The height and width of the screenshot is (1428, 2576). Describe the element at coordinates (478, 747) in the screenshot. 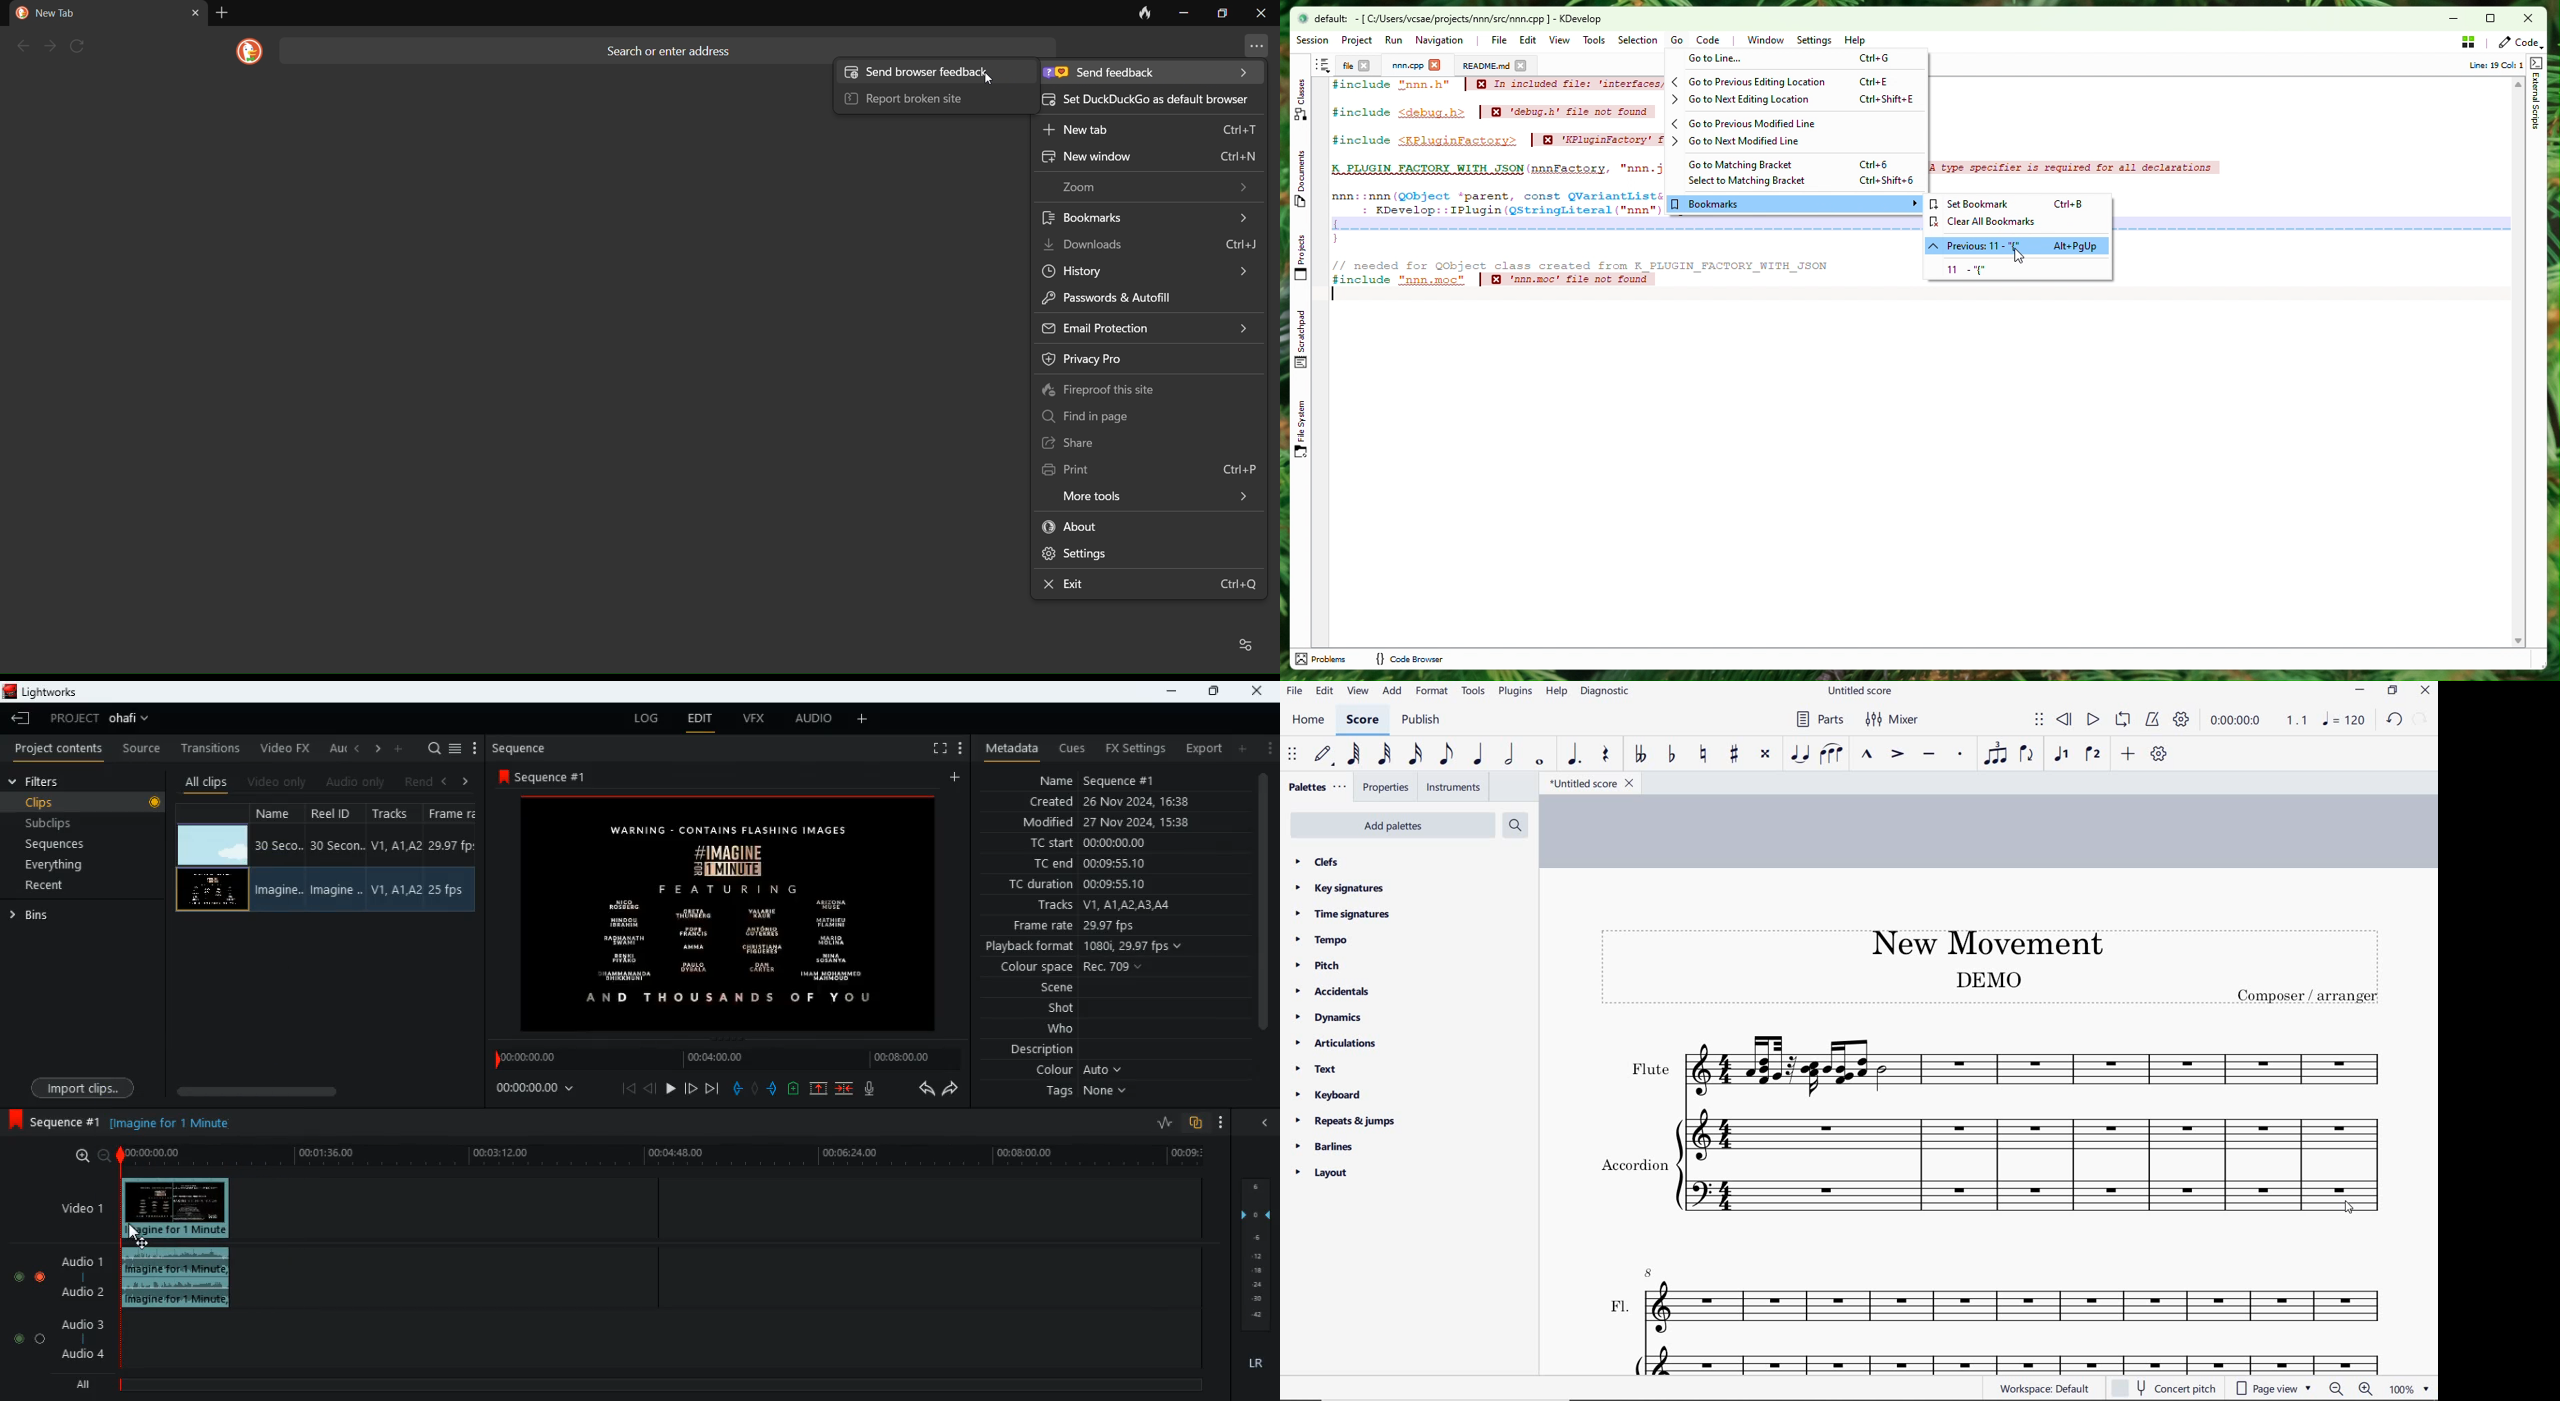

I see `more` at that location.